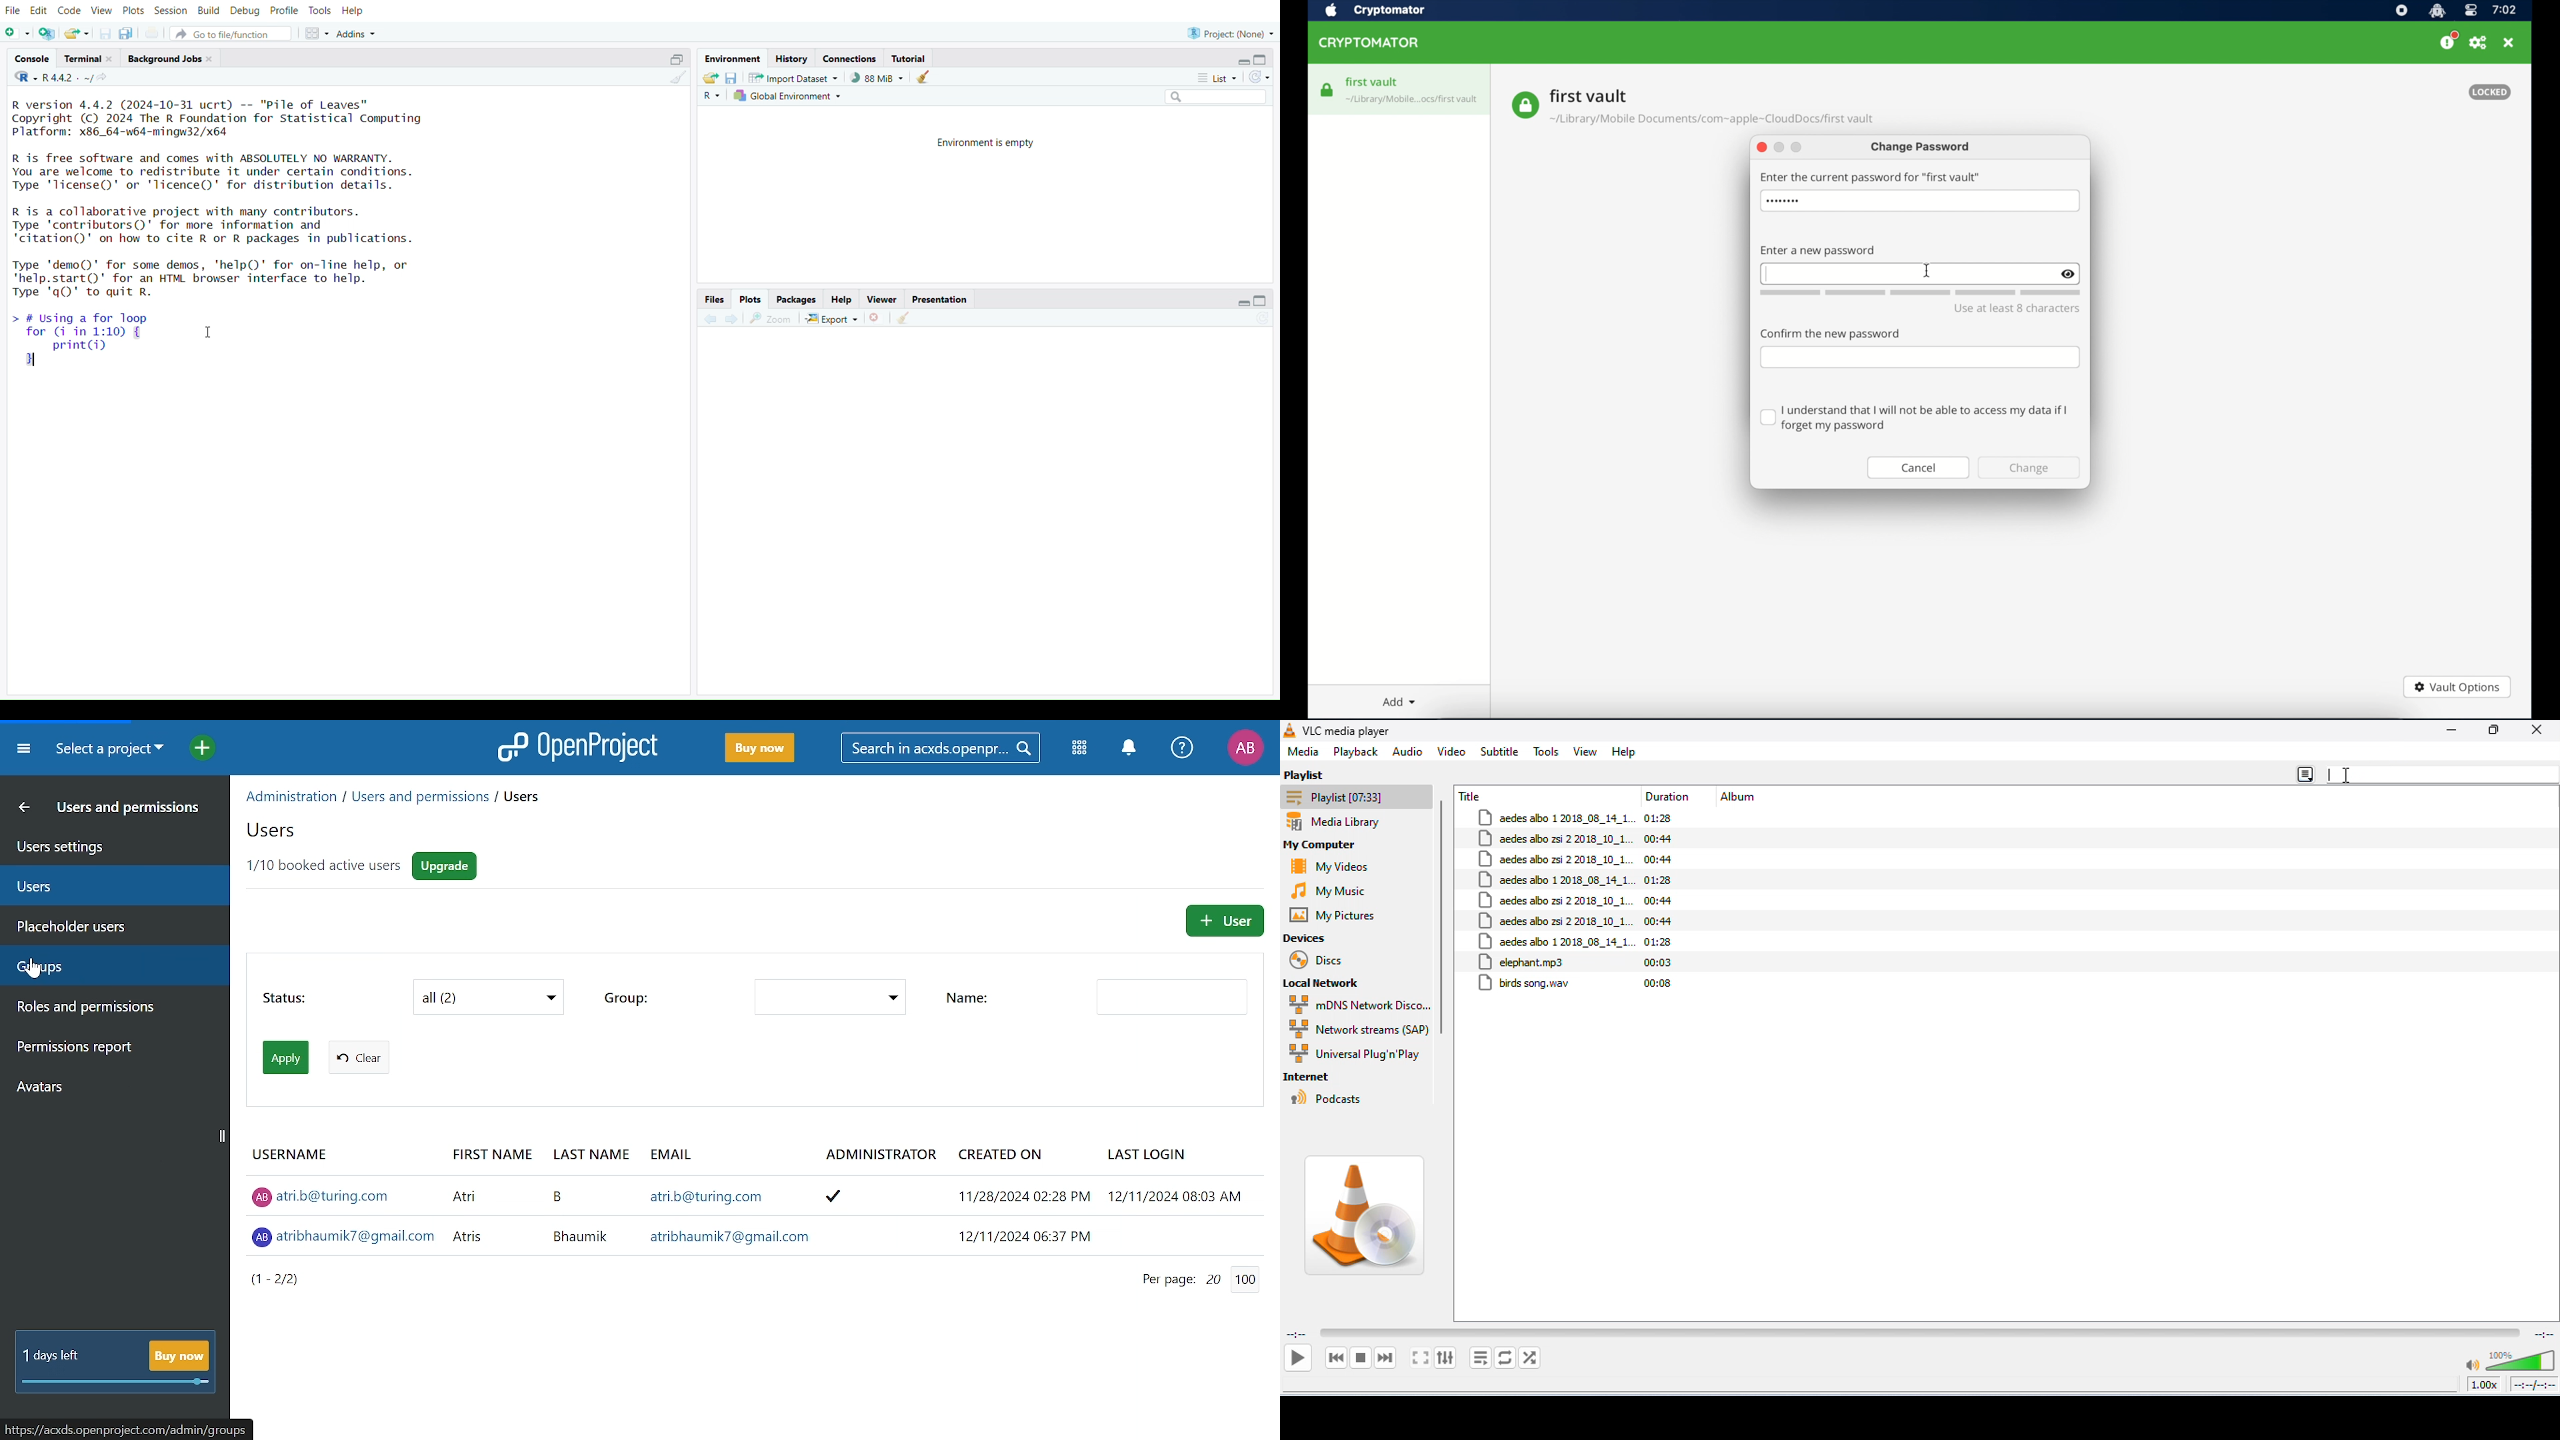 This screenshot has height=1456, width=2576. Describe the element at coordinates (1451, 750) in the screenshot. I see `video` at that location.